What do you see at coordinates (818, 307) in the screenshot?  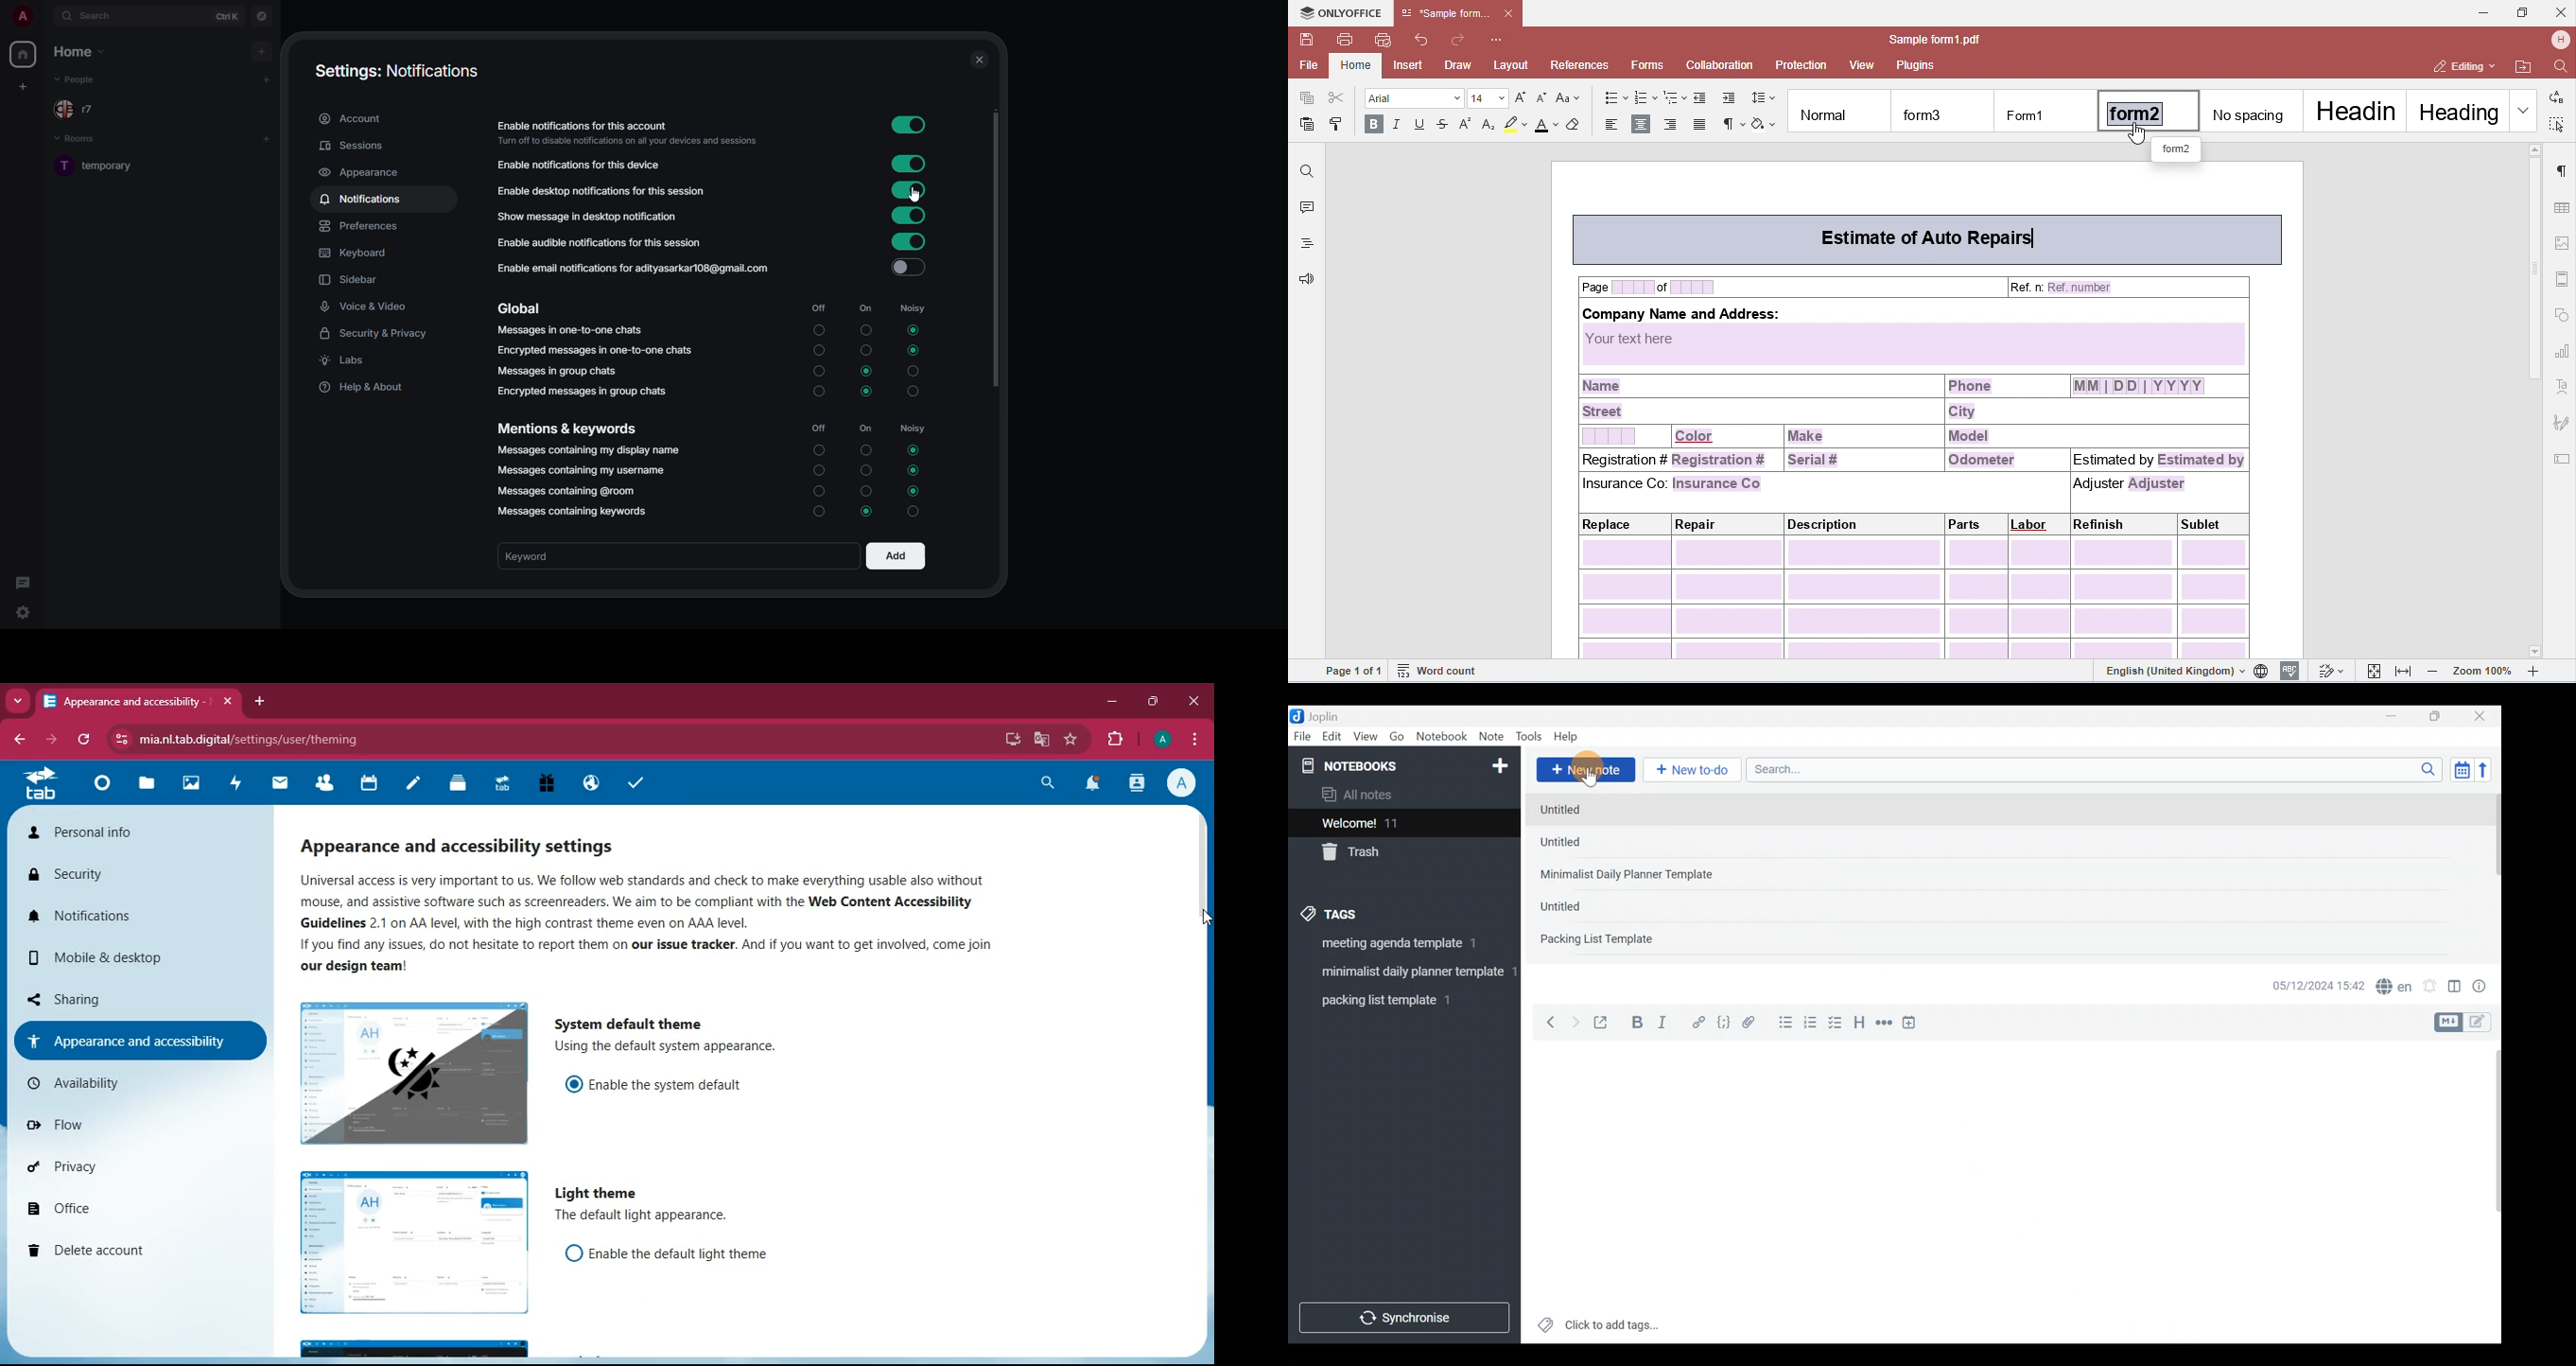 I see `off` at bounding box center [818, 307].